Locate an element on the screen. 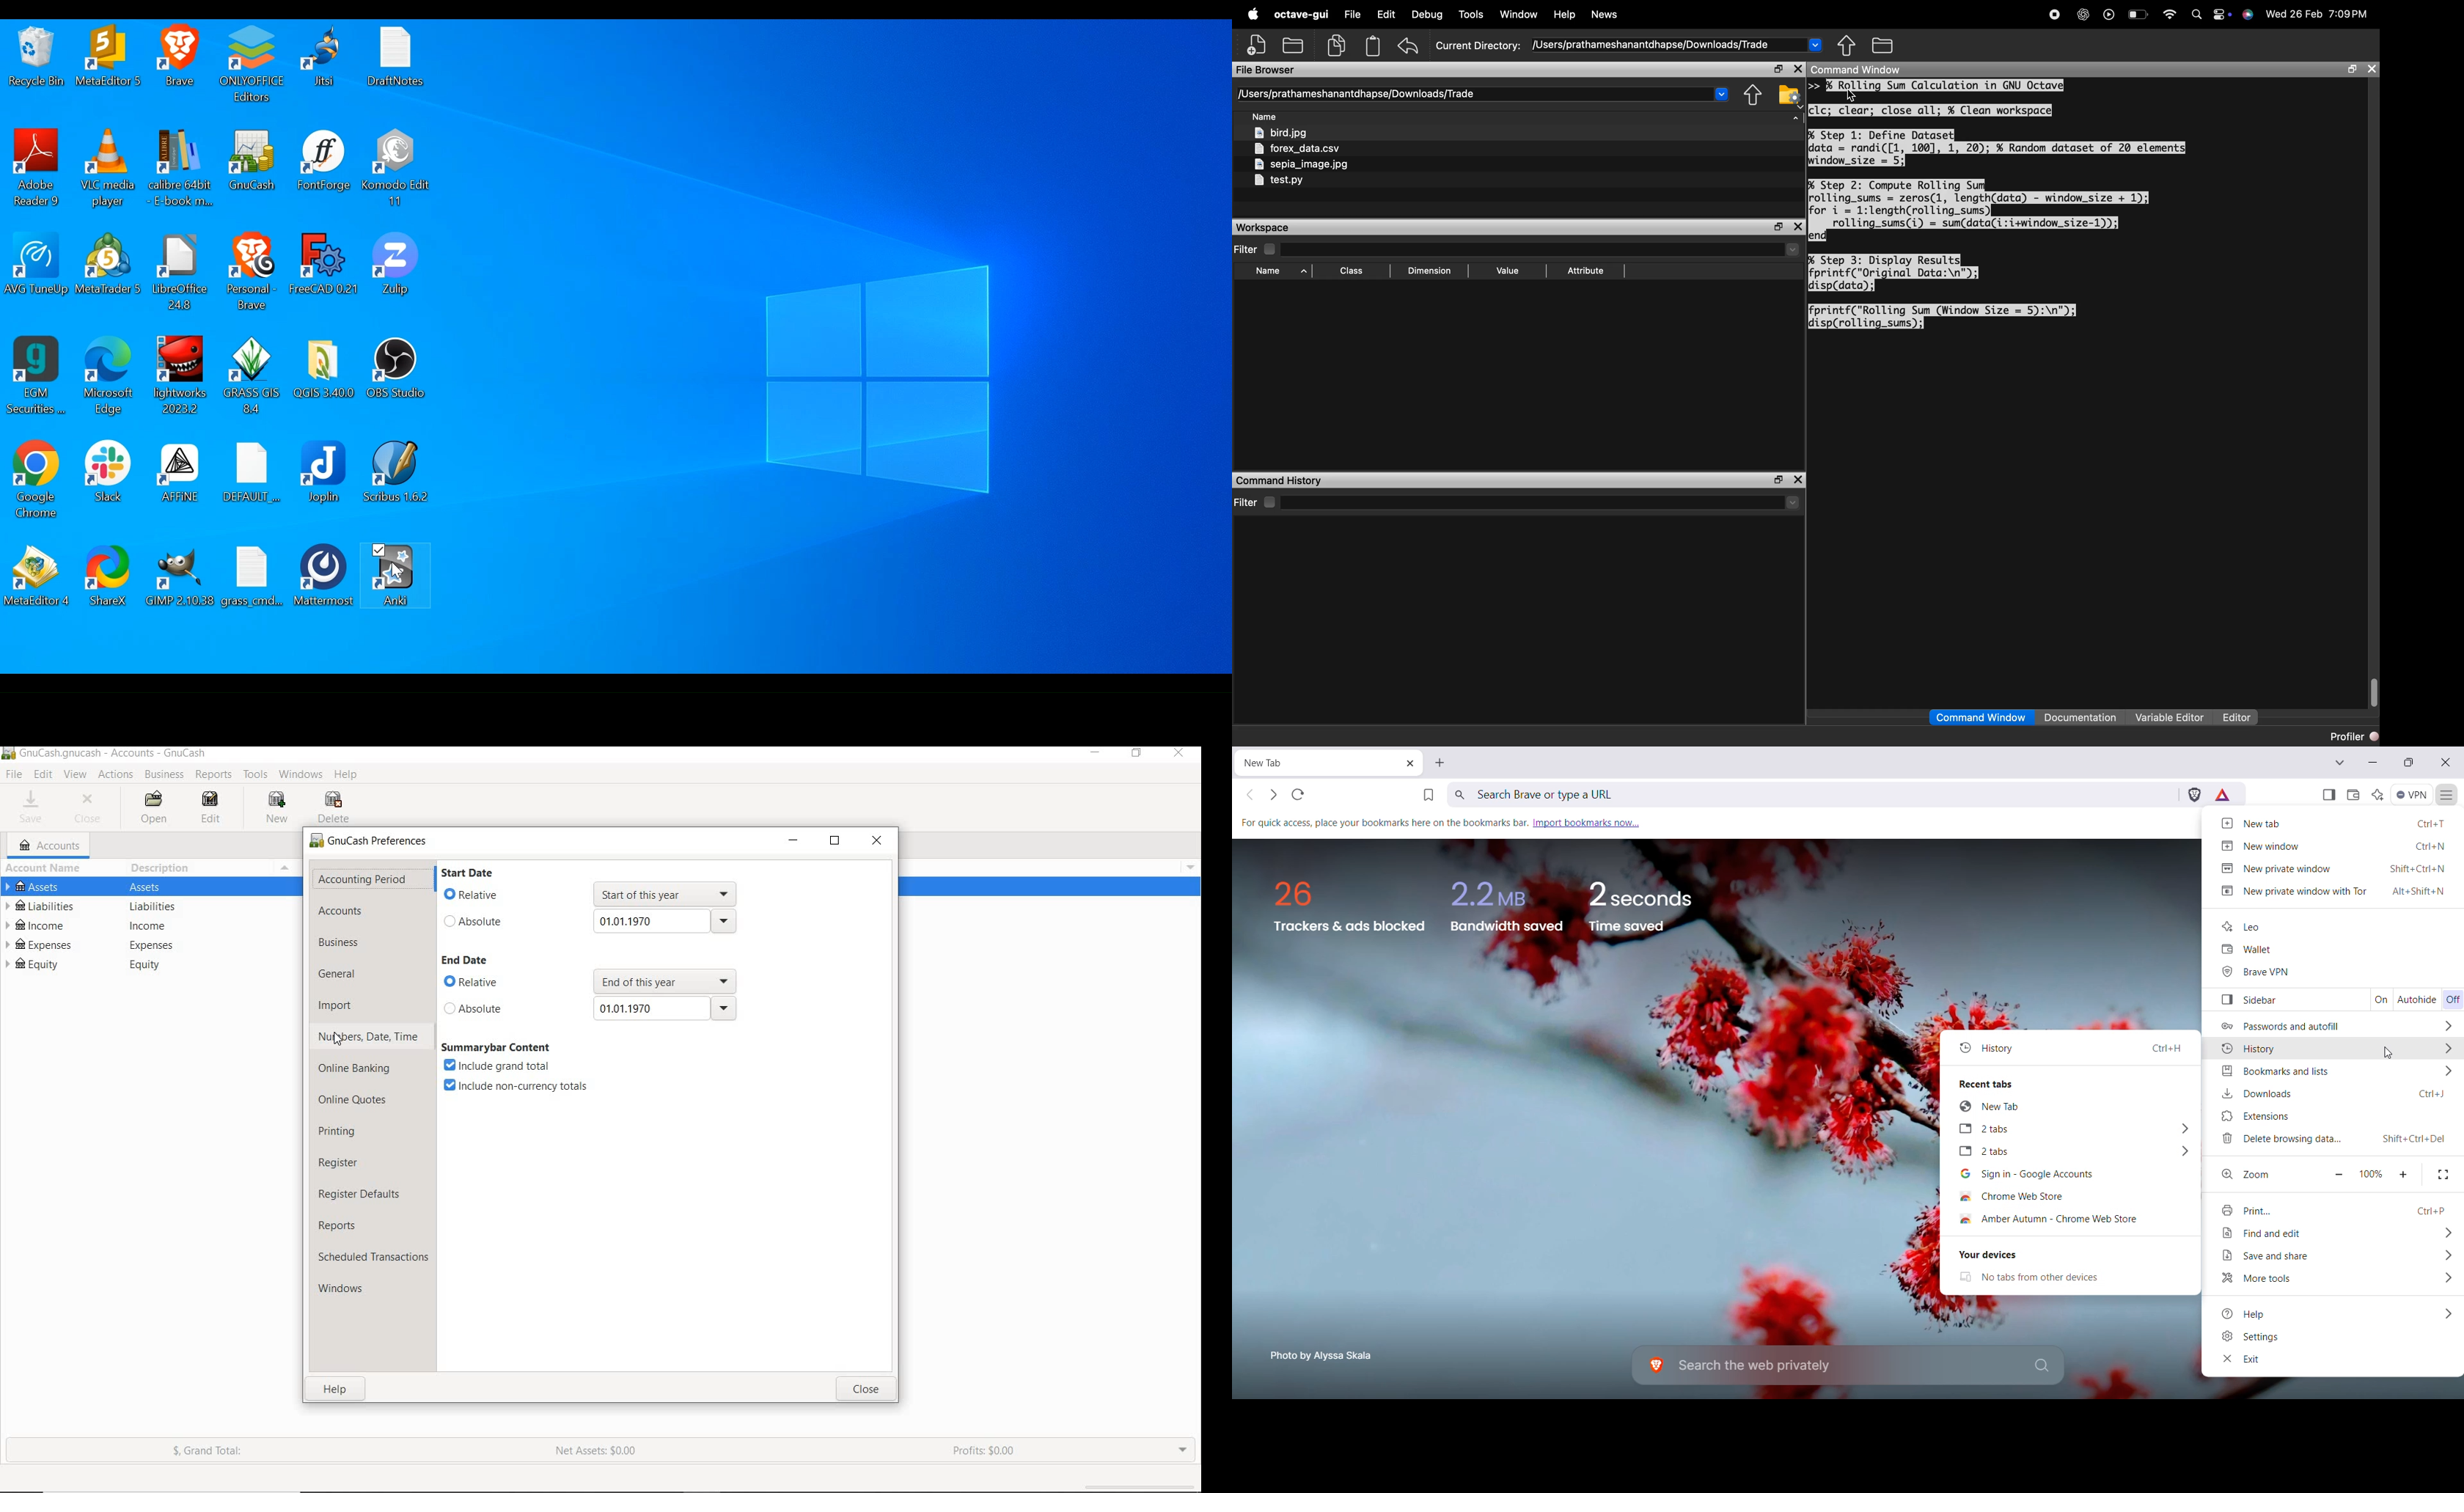 The height and width of the screenshot is (1512, 2464). start date is located at coordinates (481, 874).